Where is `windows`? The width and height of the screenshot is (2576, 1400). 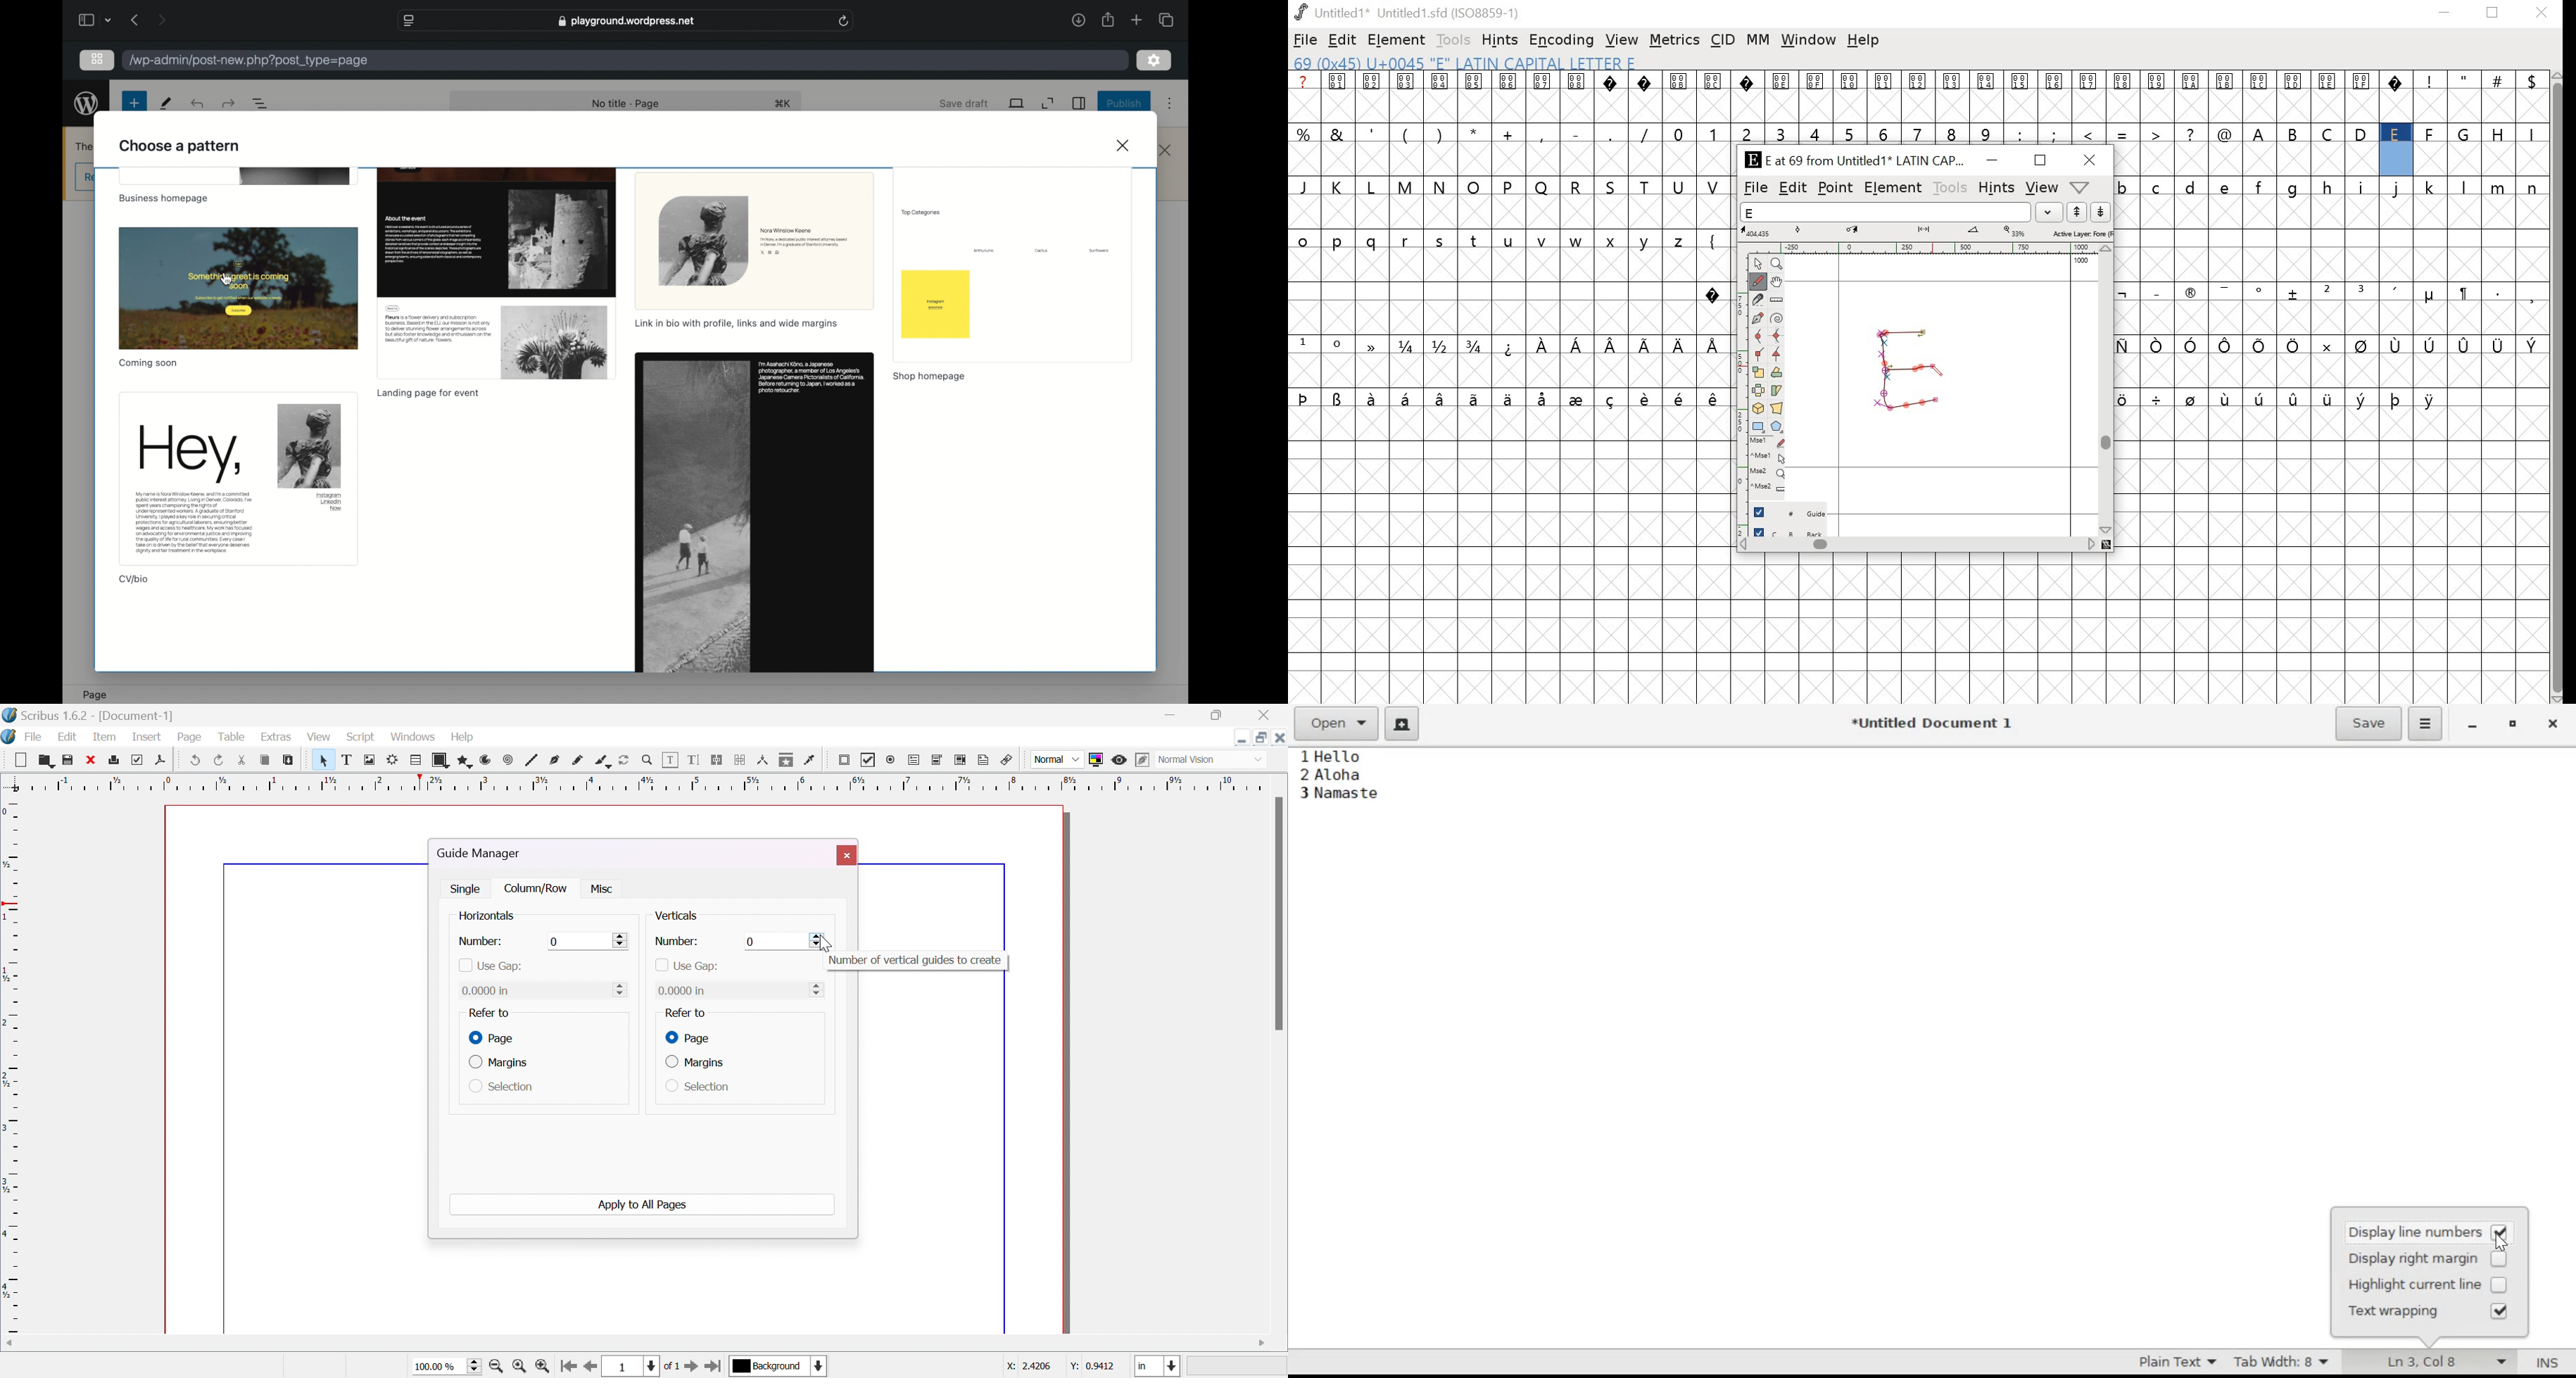 windows is located at coordinates (411, 737).